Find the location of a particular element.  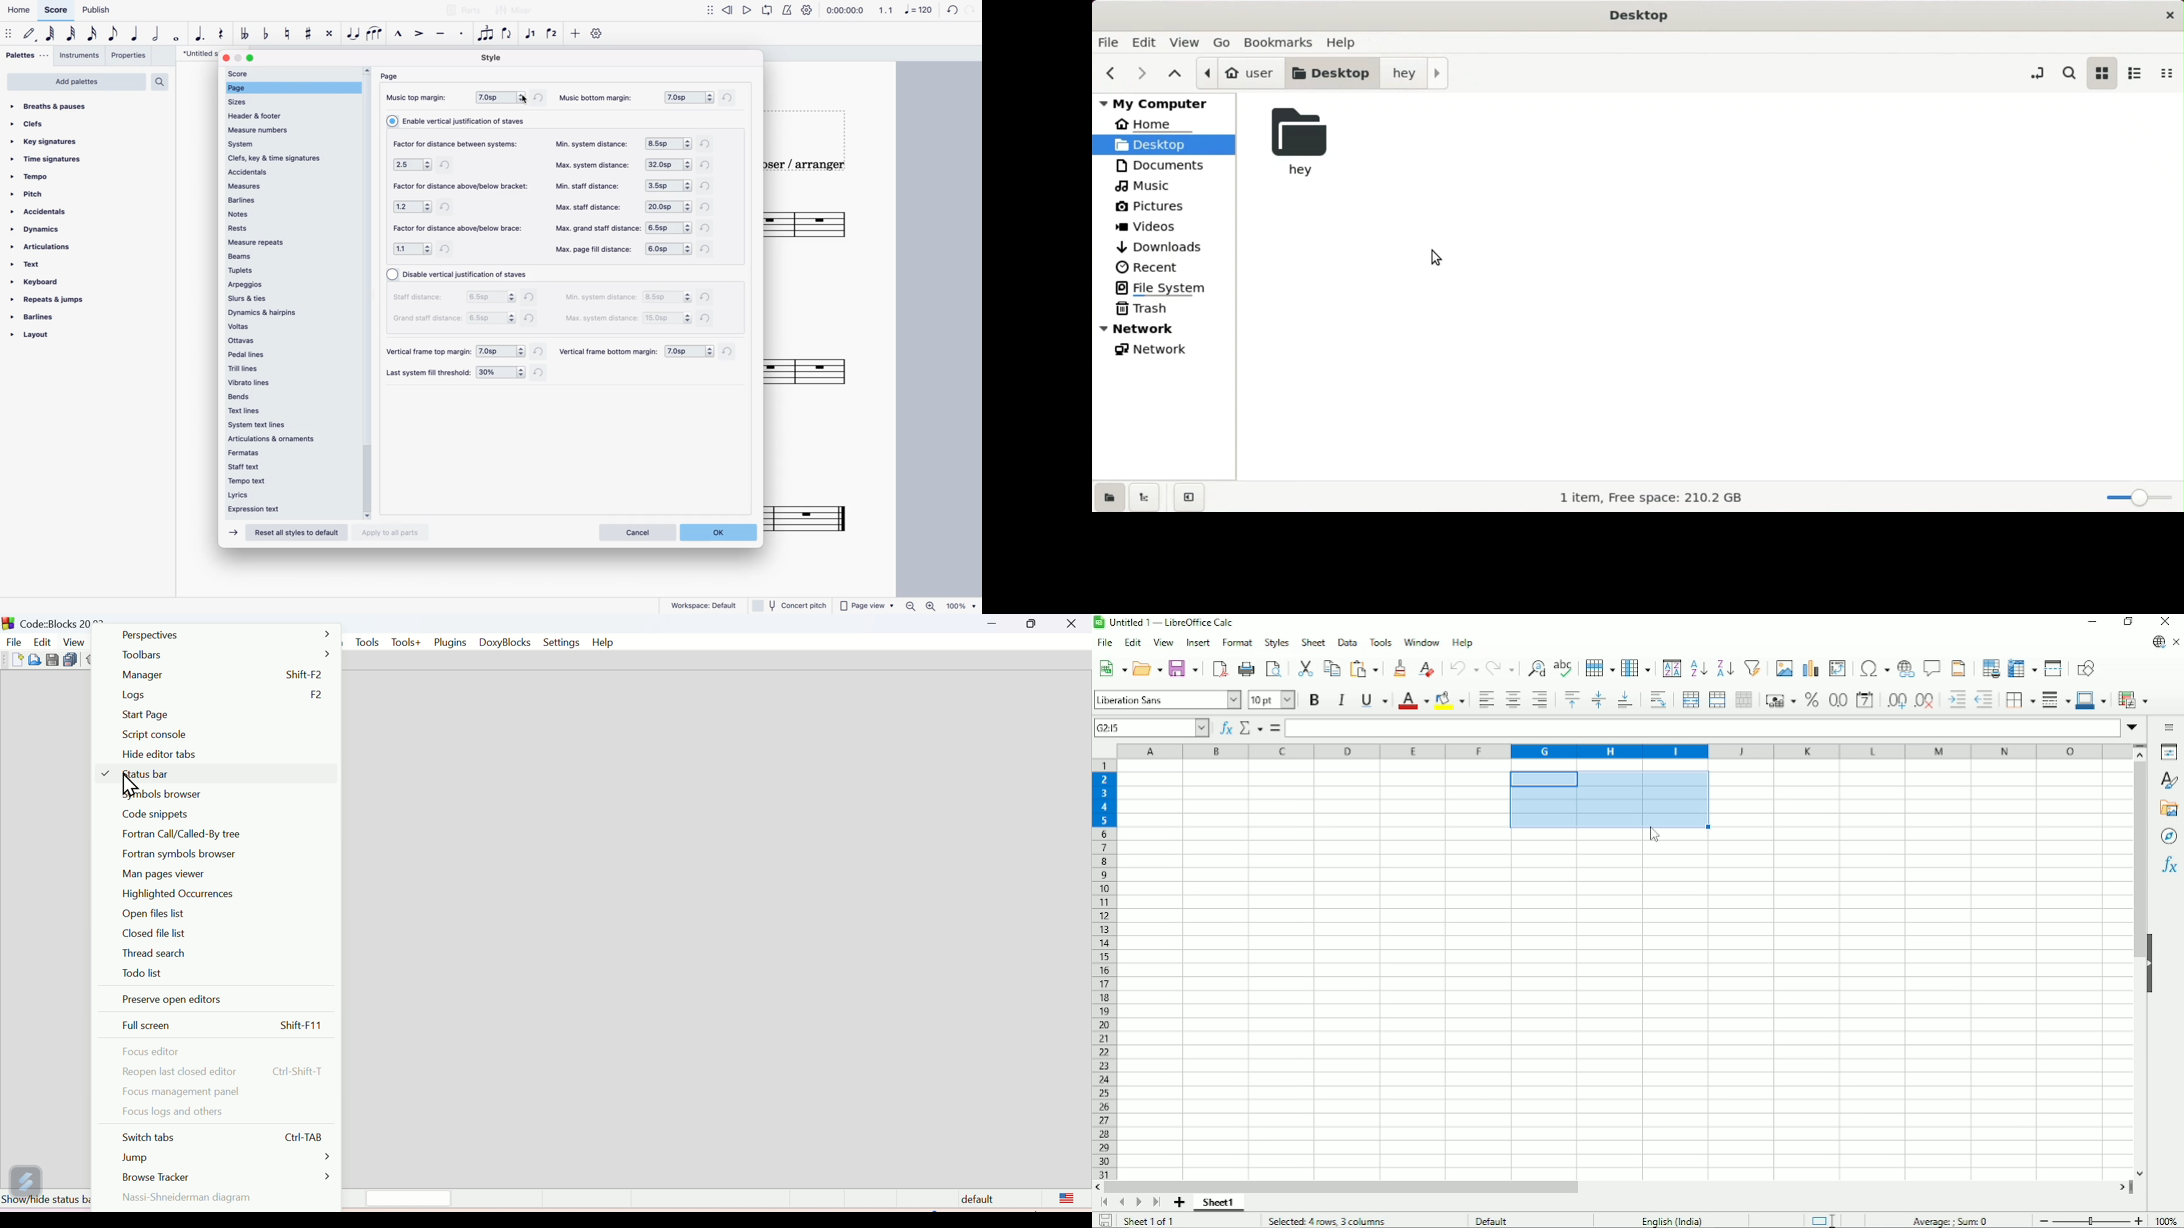

tuplet is located at coordinates (487, 33).